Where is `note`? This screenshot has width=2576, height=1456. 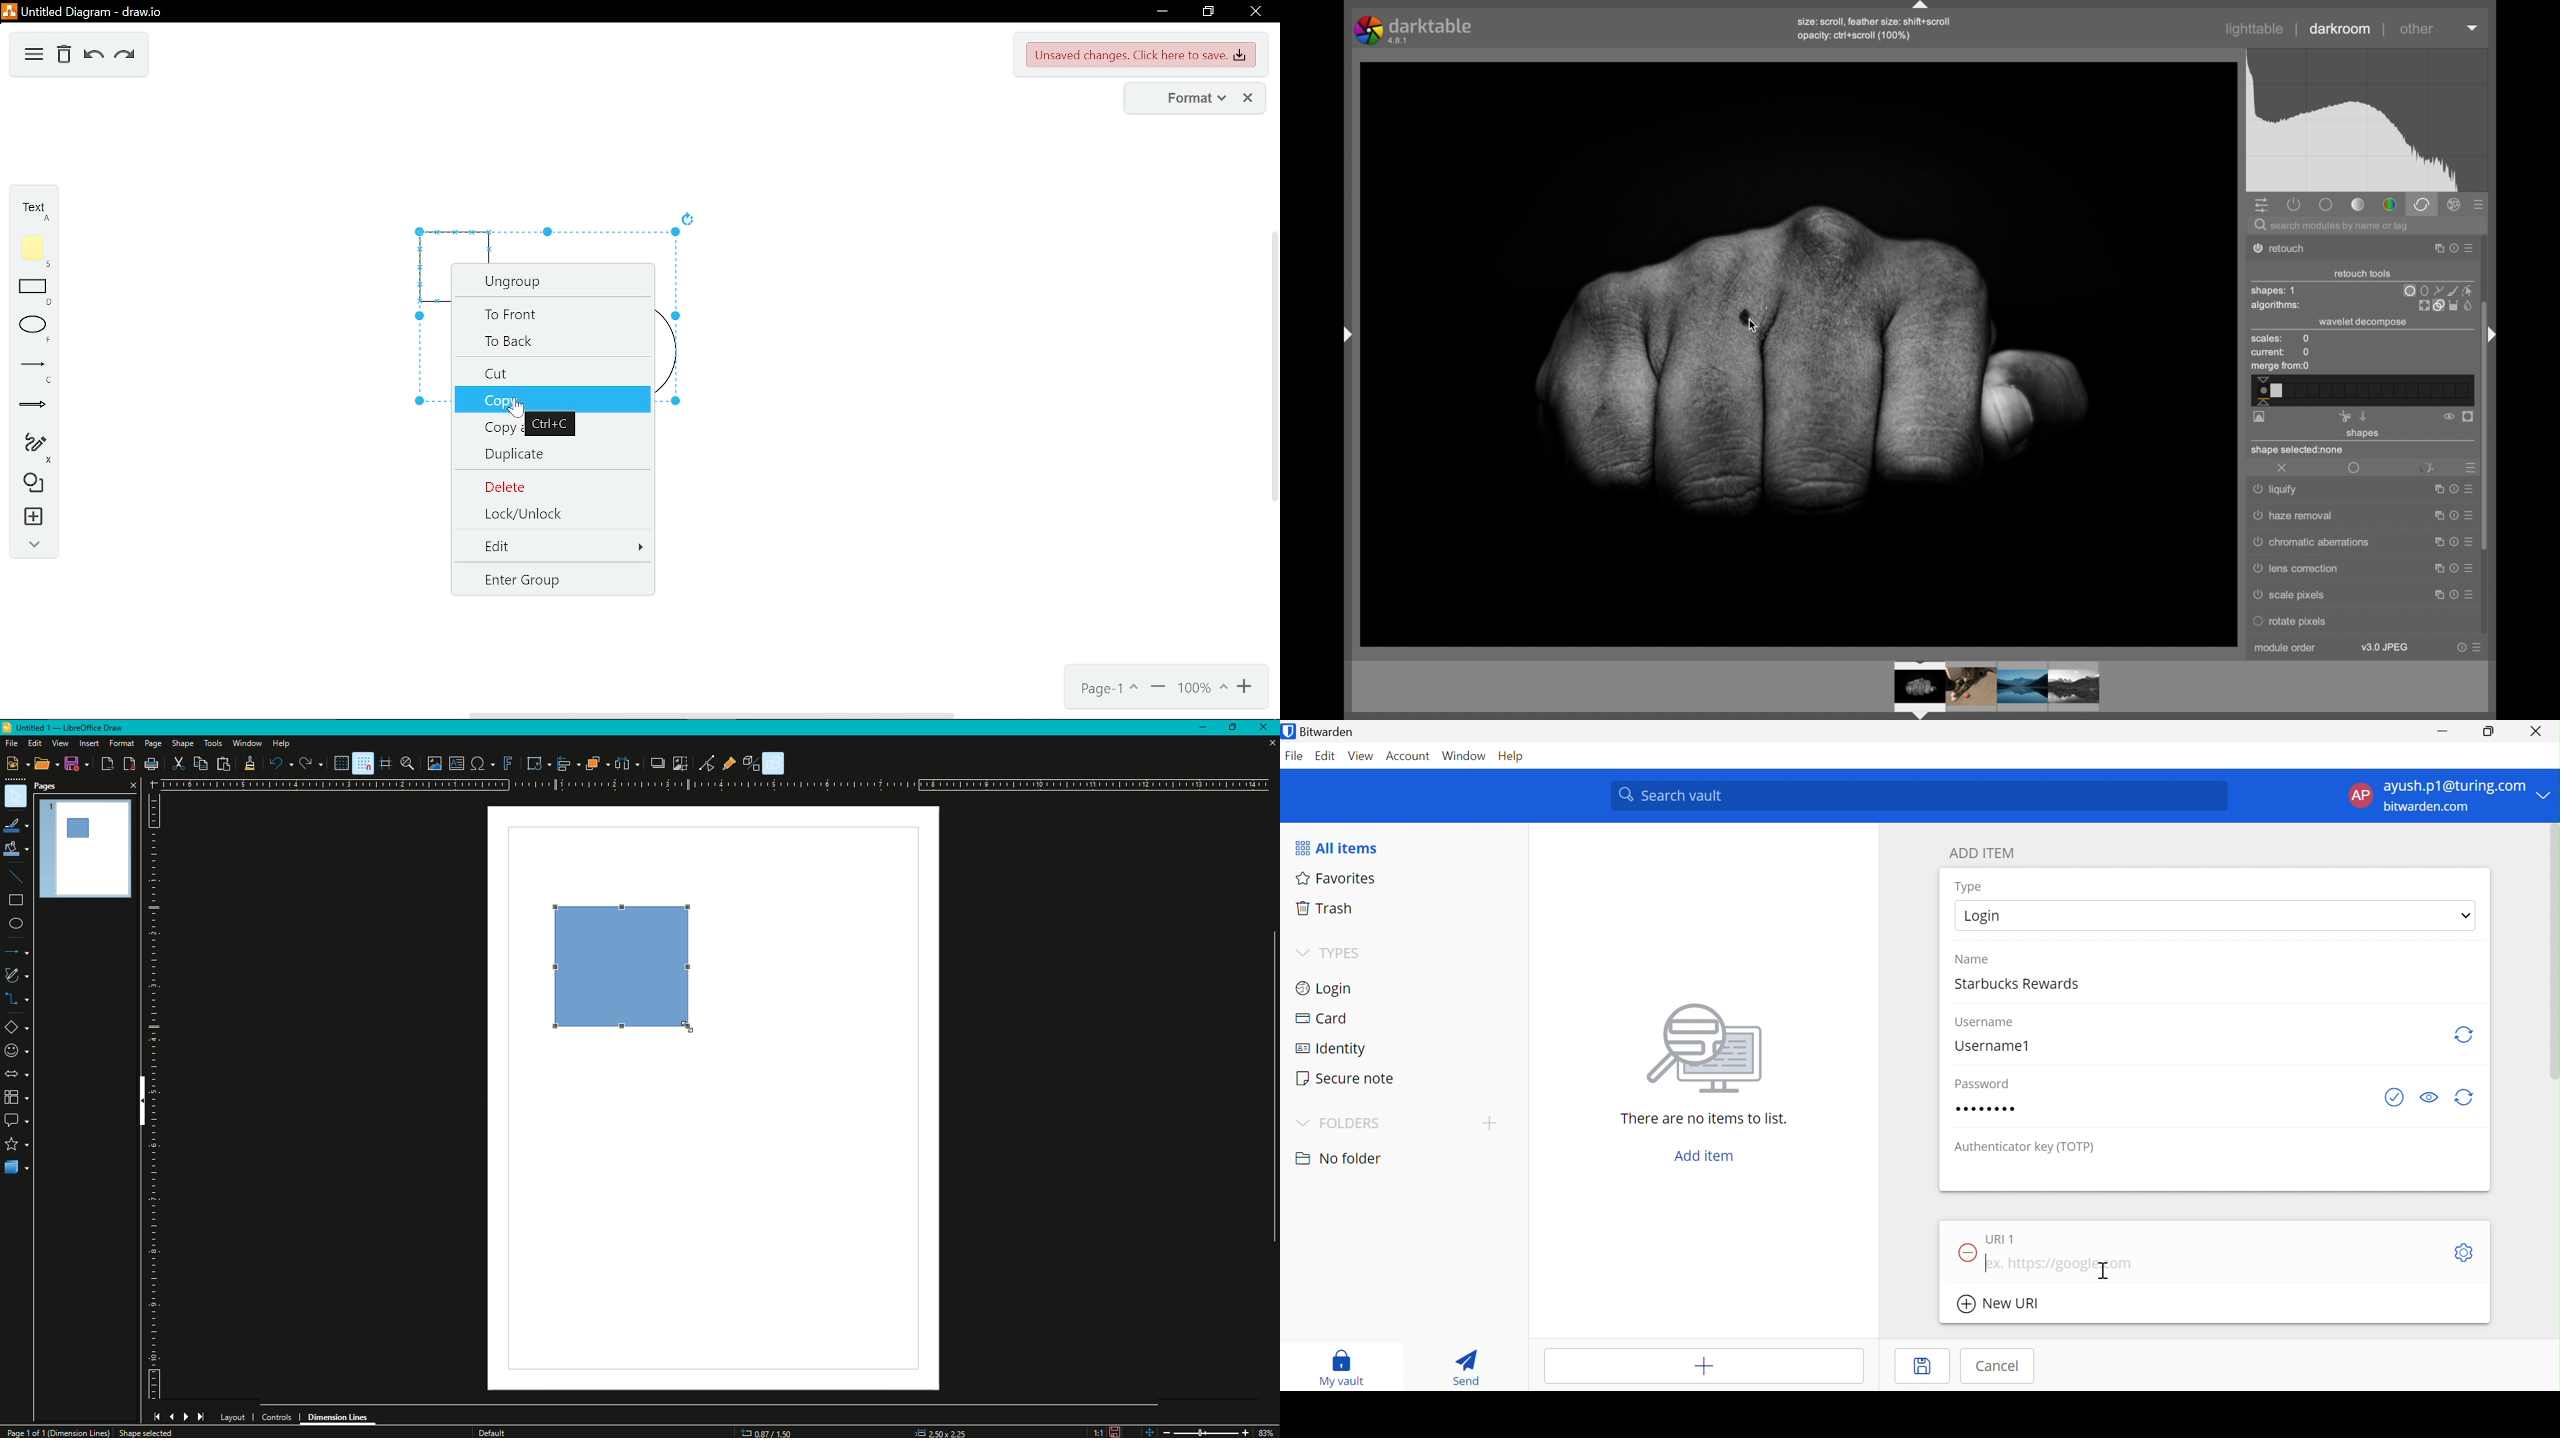
note is located at coordinates (33, 250).